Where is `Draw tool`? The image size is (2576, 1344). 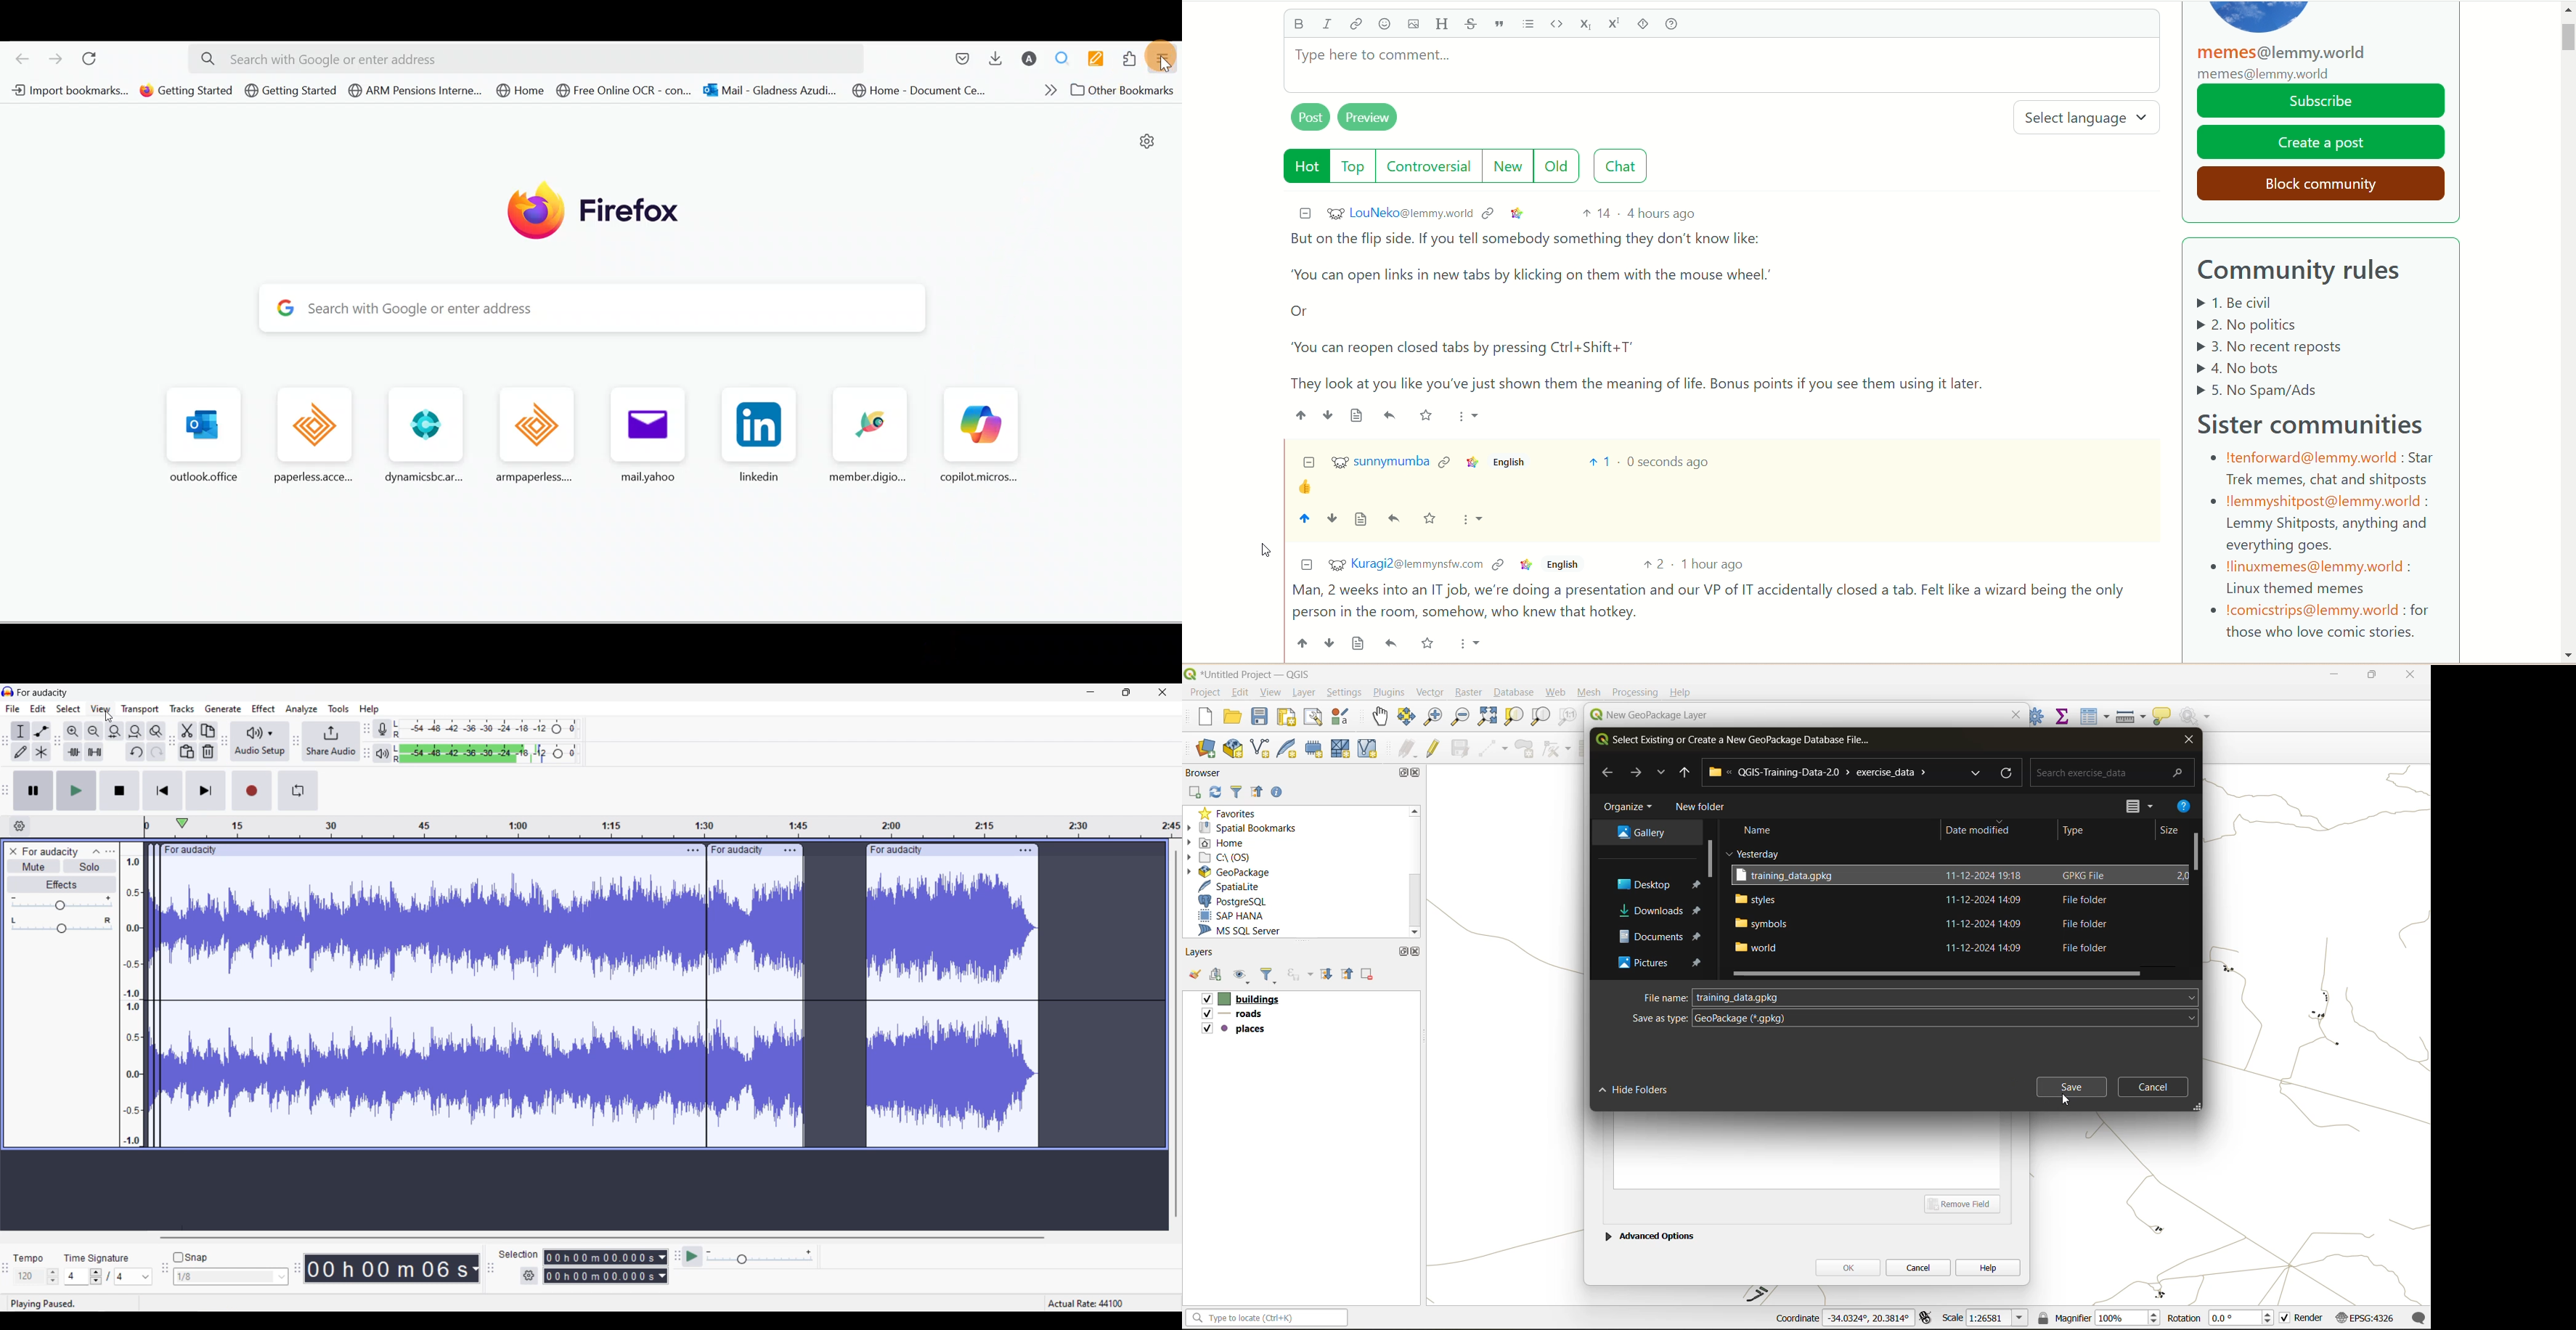
Draw tool is located at coordinates (20, 752).